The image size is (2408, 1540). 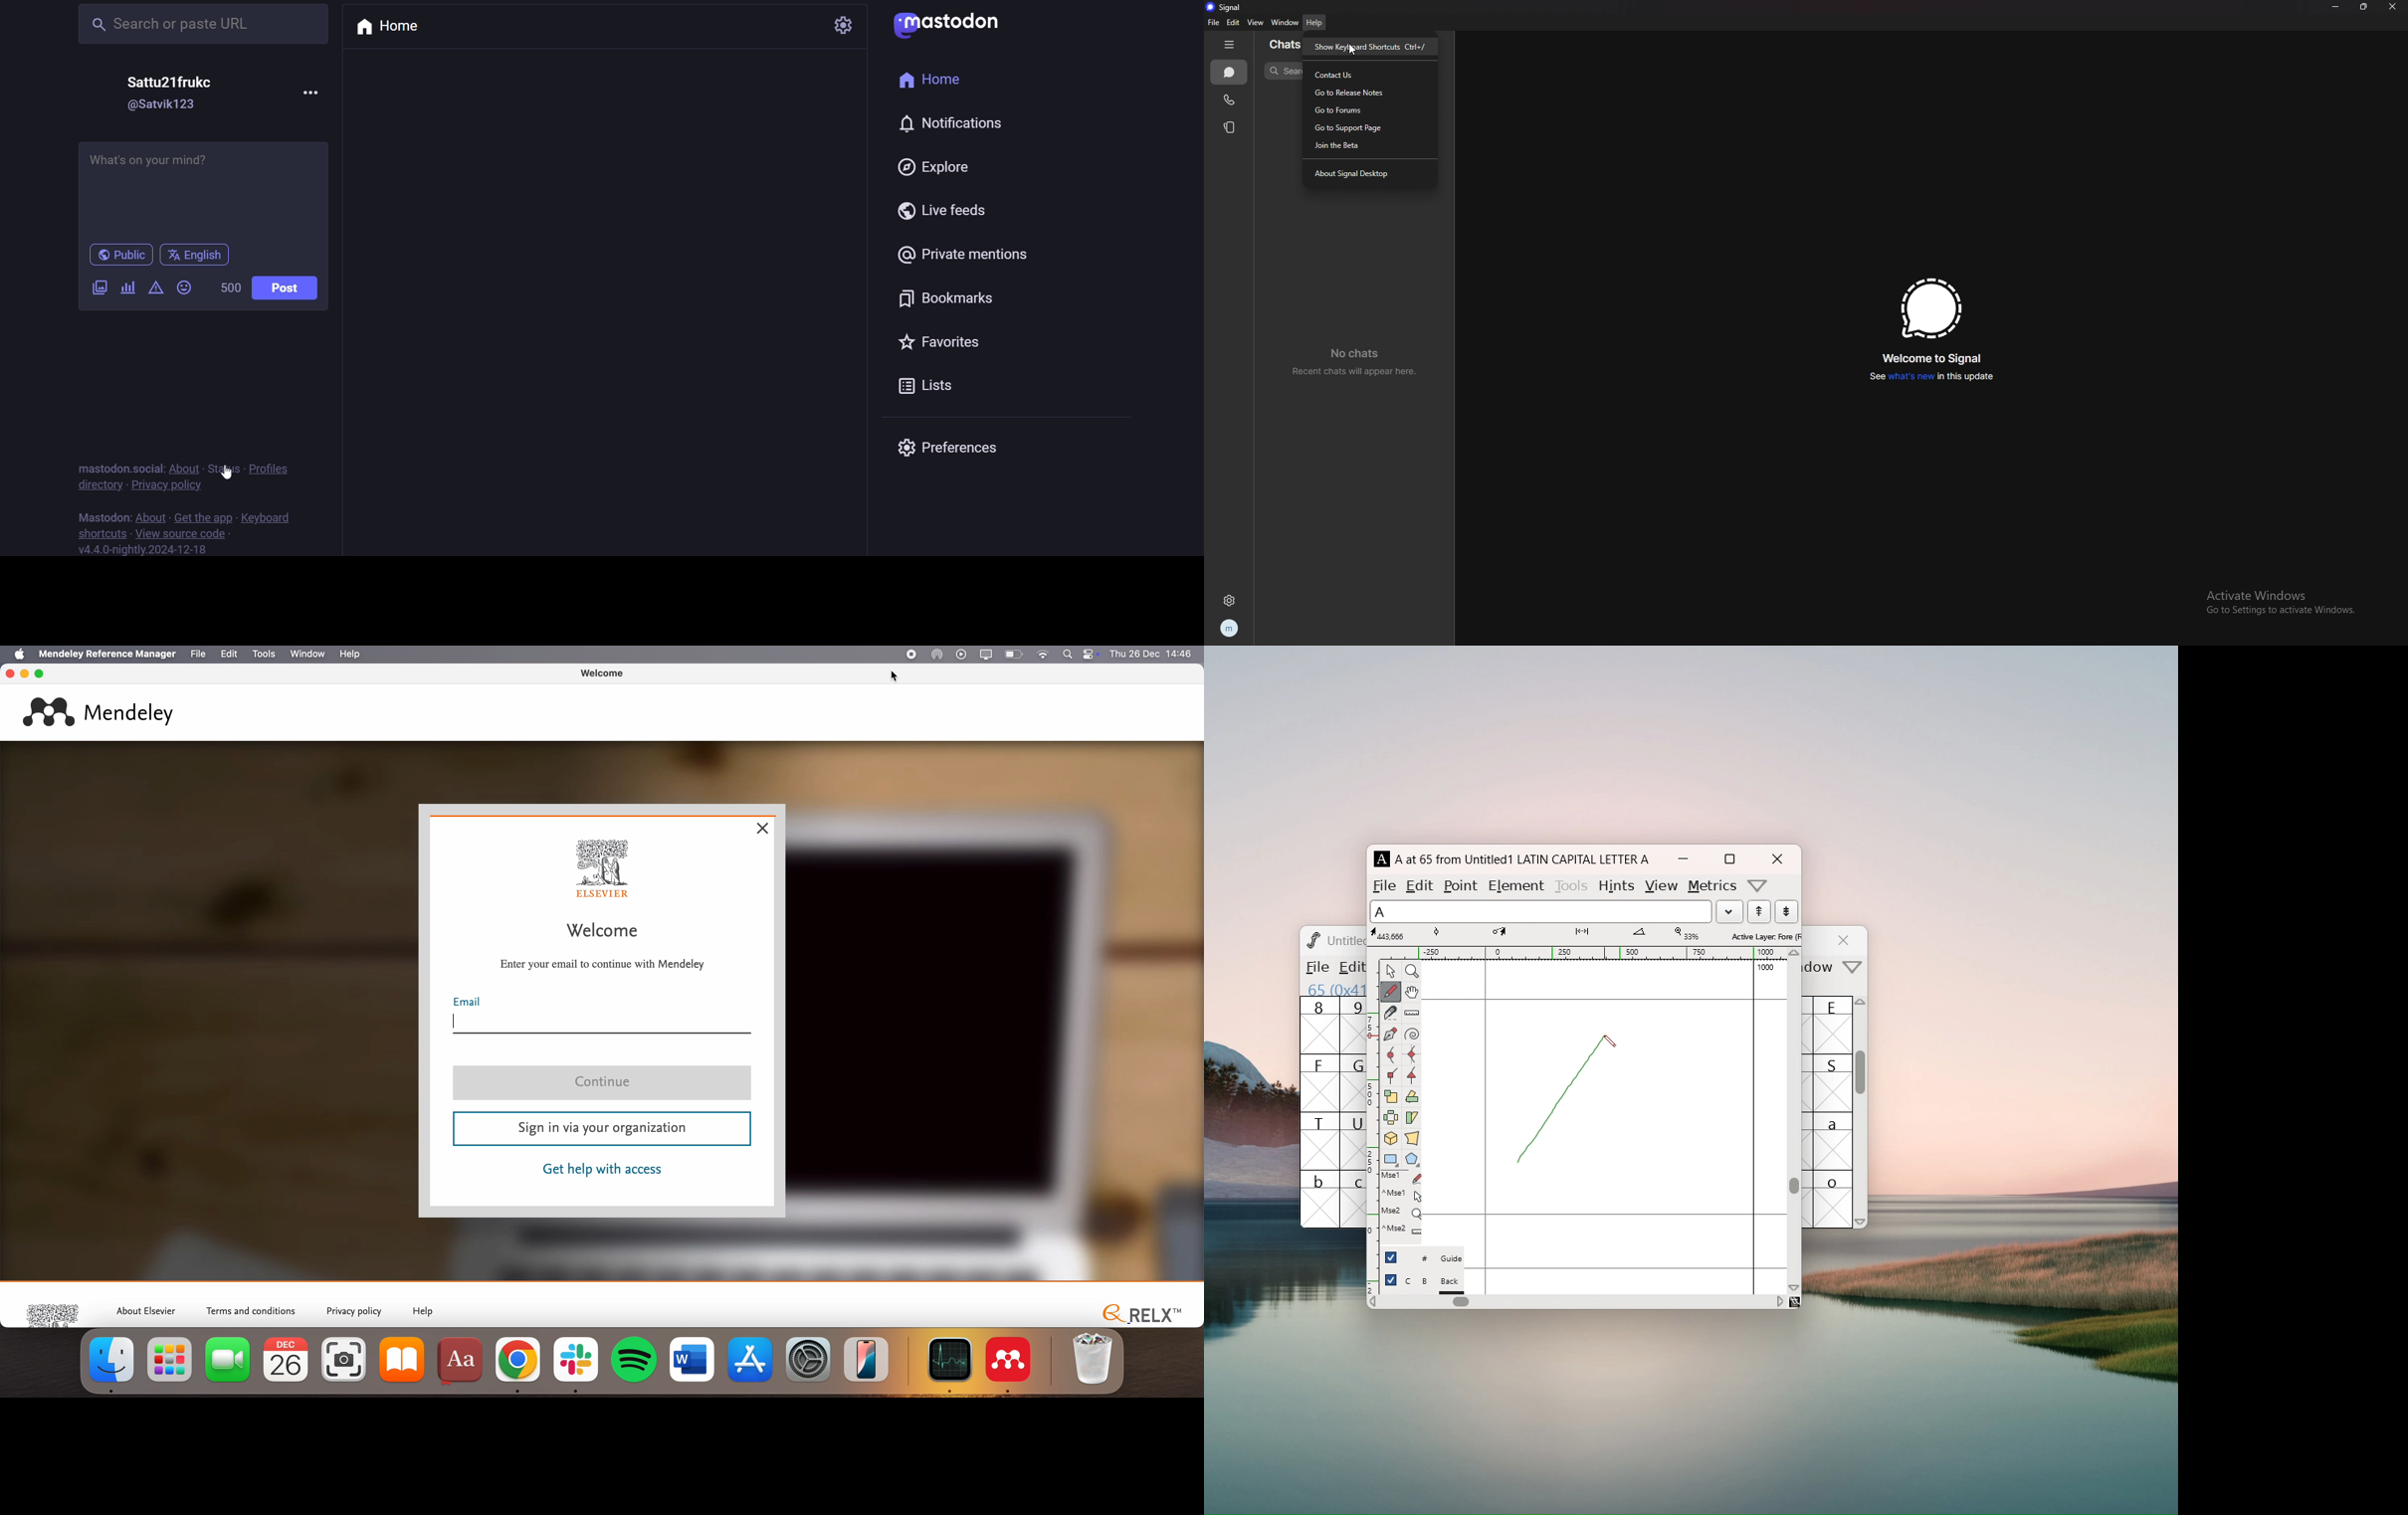 What do you see at coordinates (1786, 911) in the screenshot?
I see `show the previous word in the wordlist` at bounding box center [1786, 911].